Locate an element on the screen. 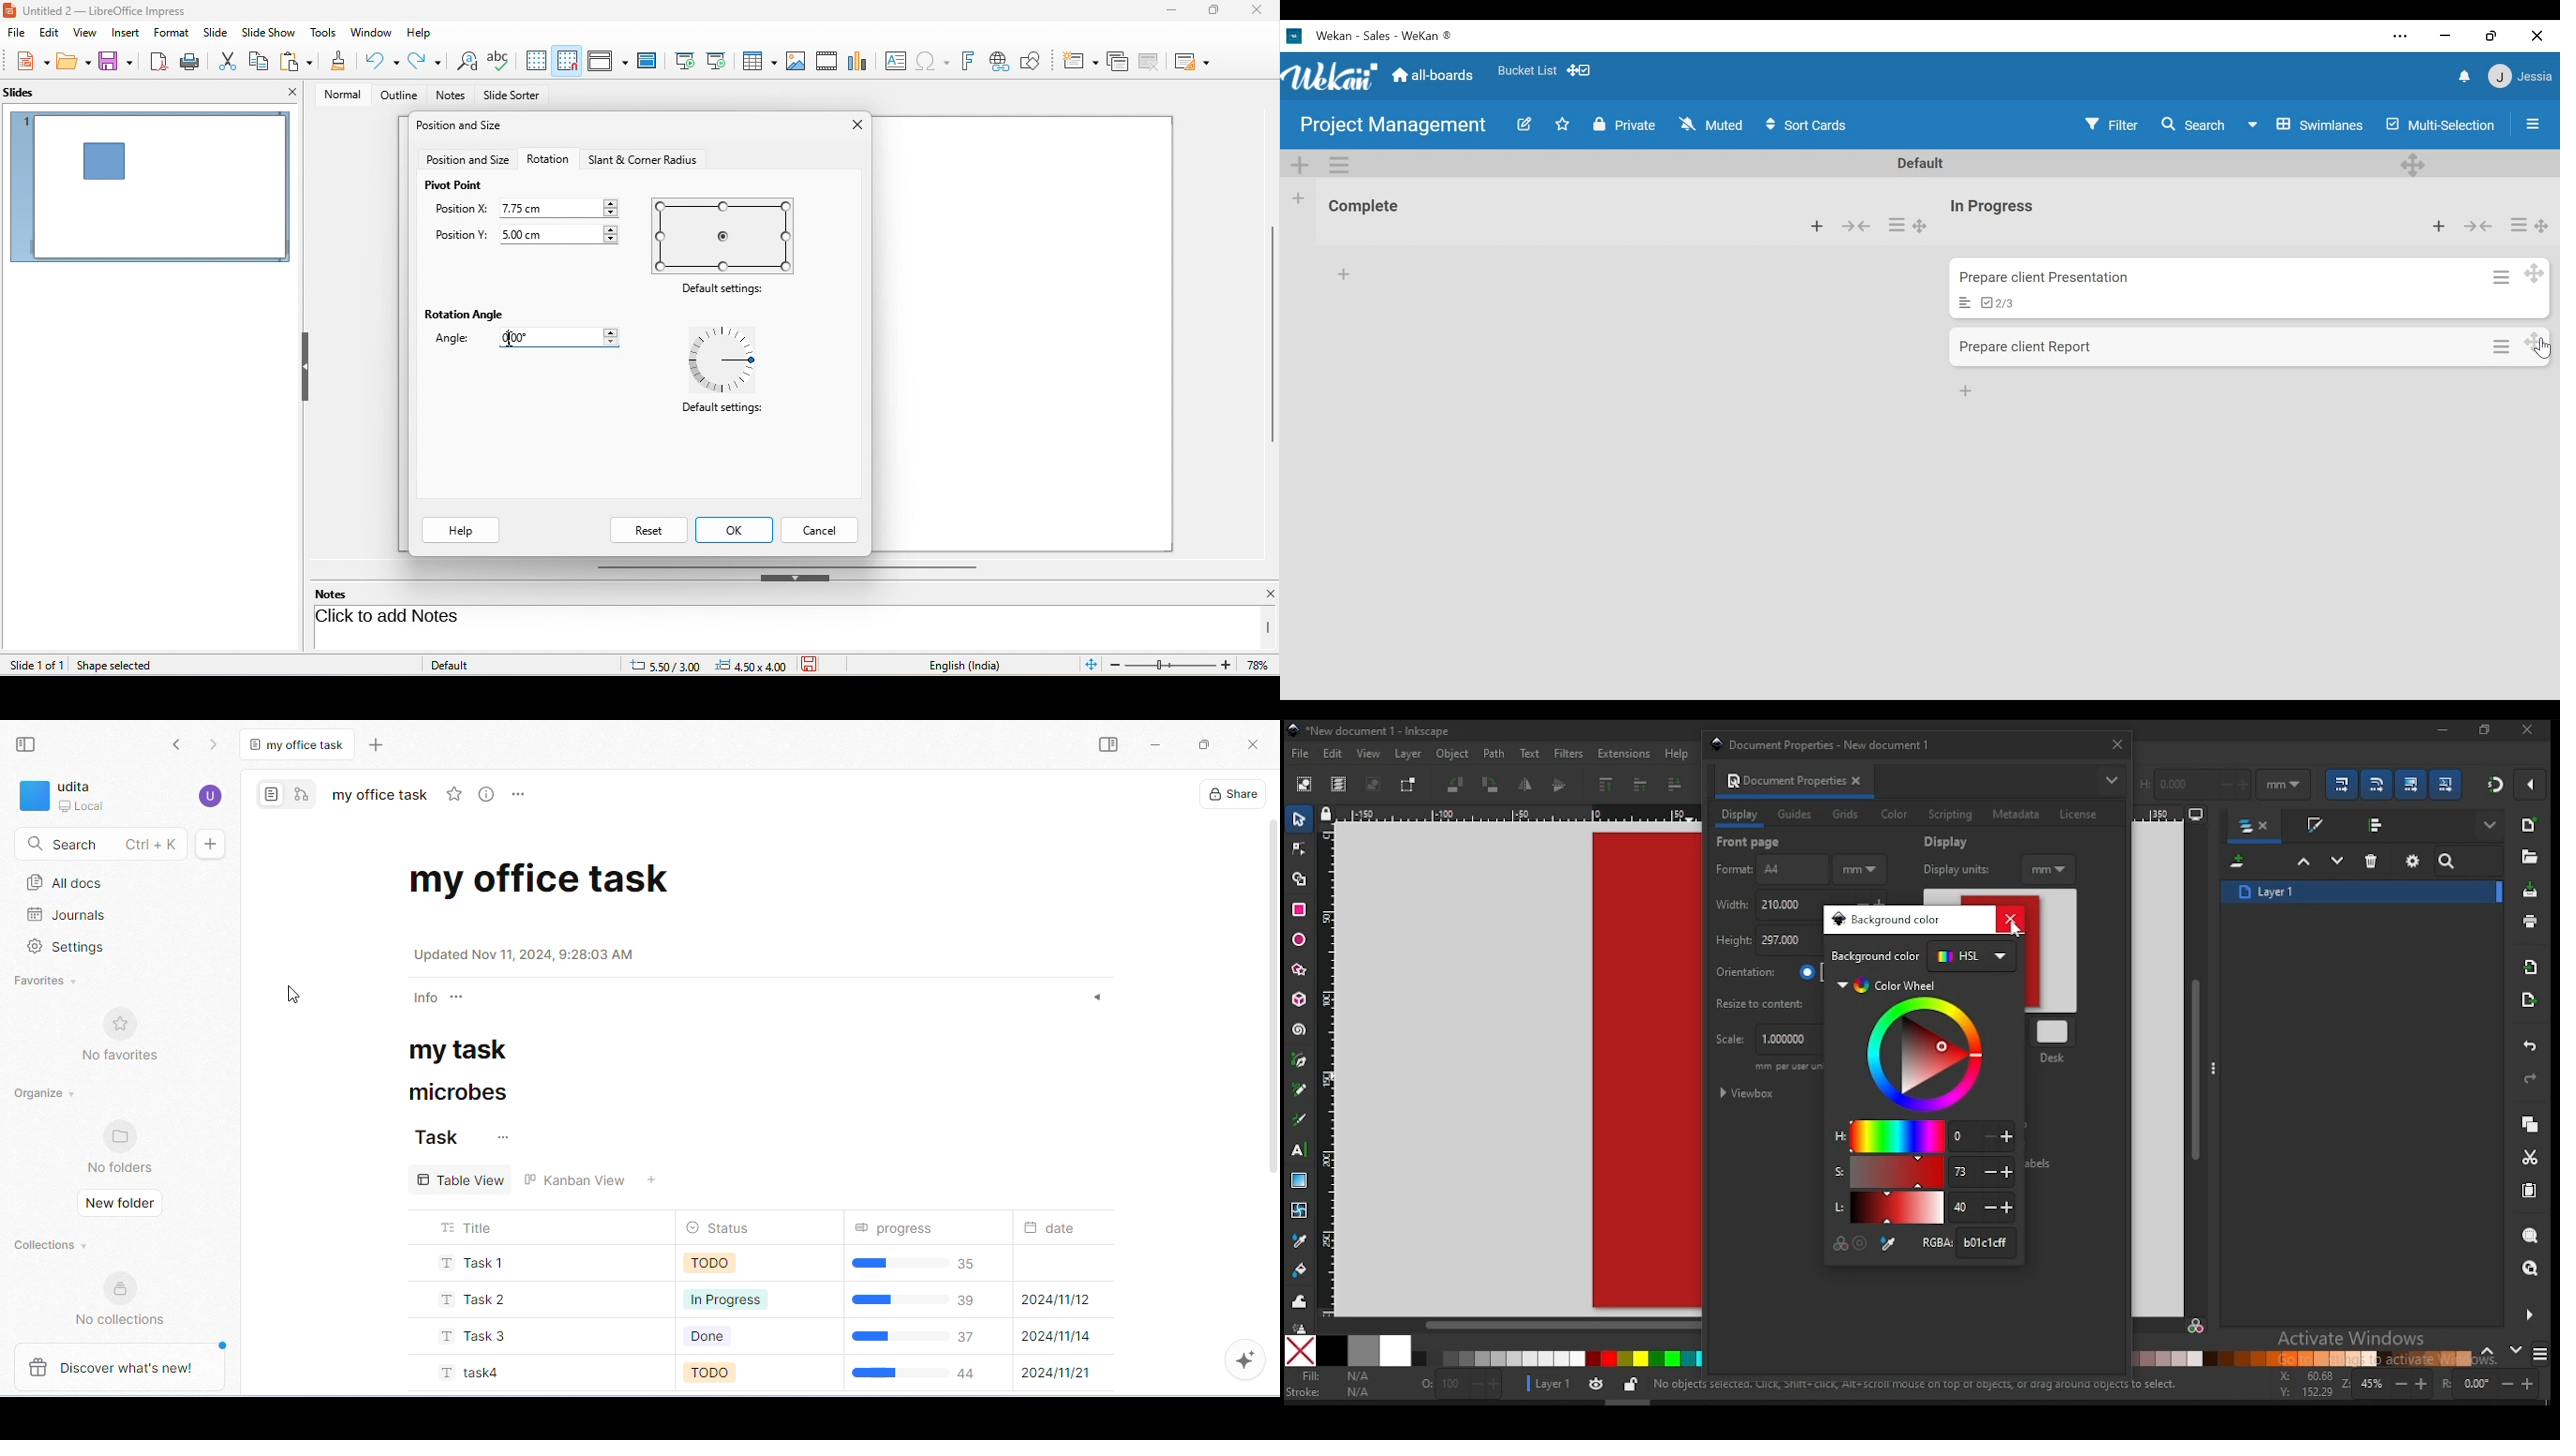 This screenshot has height=1456, width=2576. cancel is located at coordinates (822, 530).